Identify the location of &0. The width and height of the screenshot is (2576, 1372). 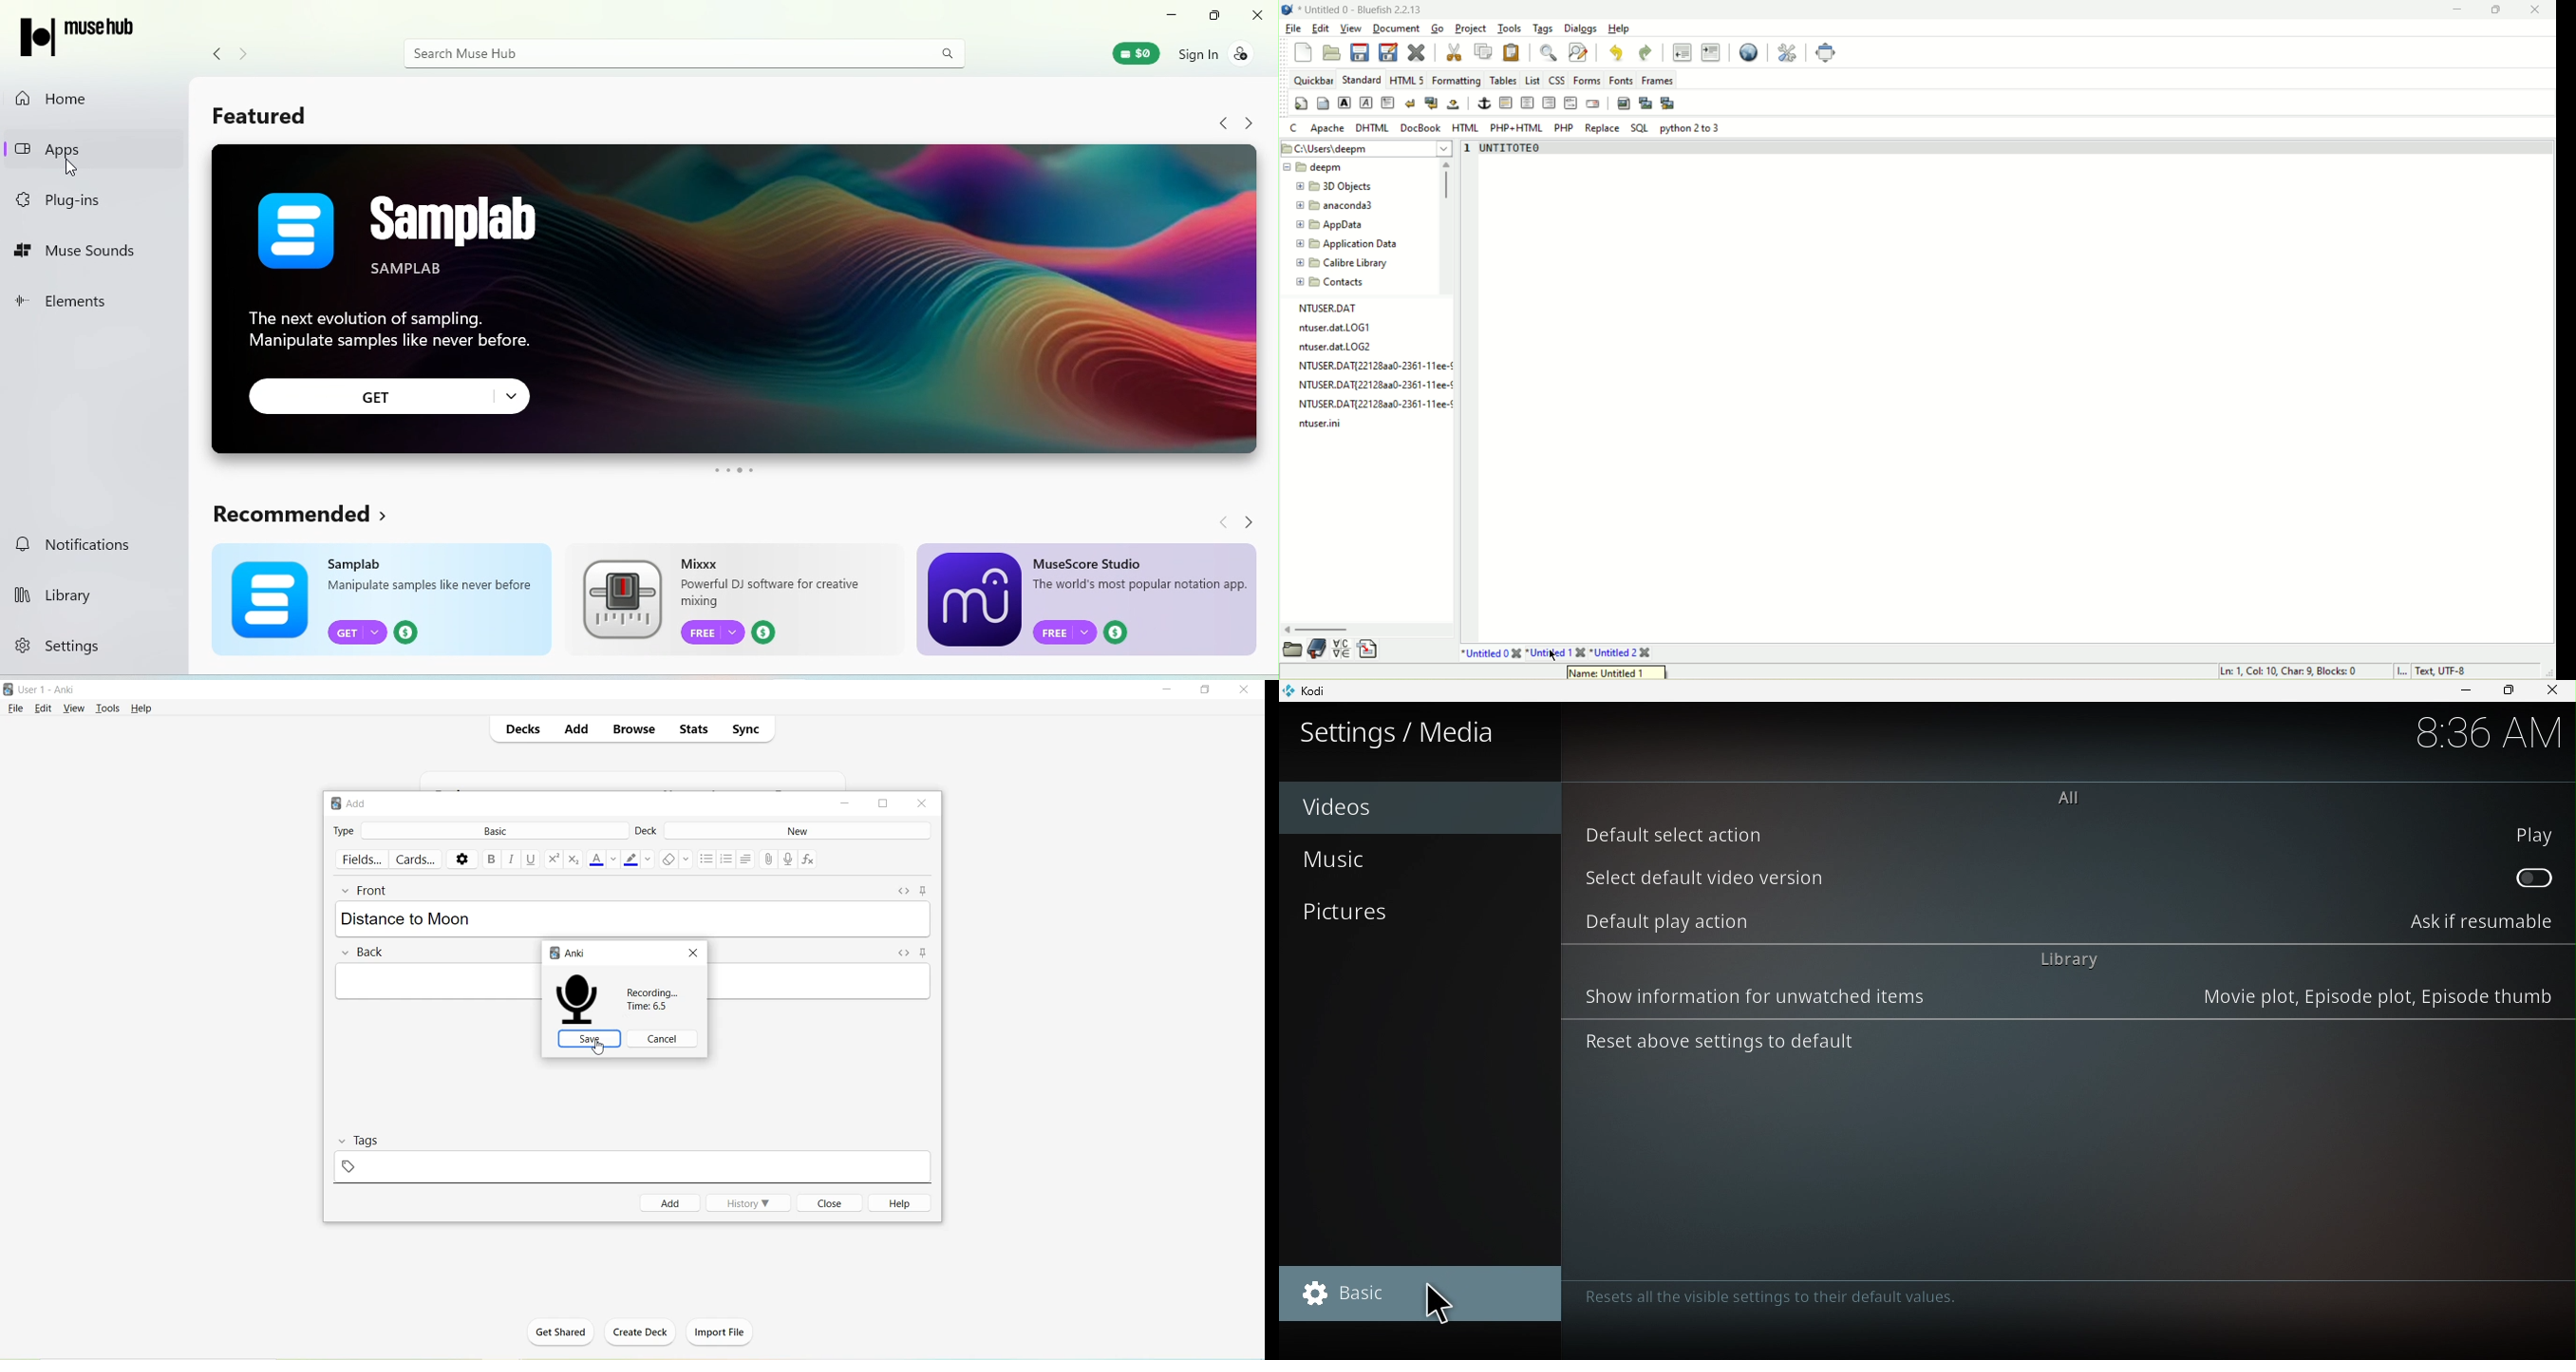
(1135, 54).